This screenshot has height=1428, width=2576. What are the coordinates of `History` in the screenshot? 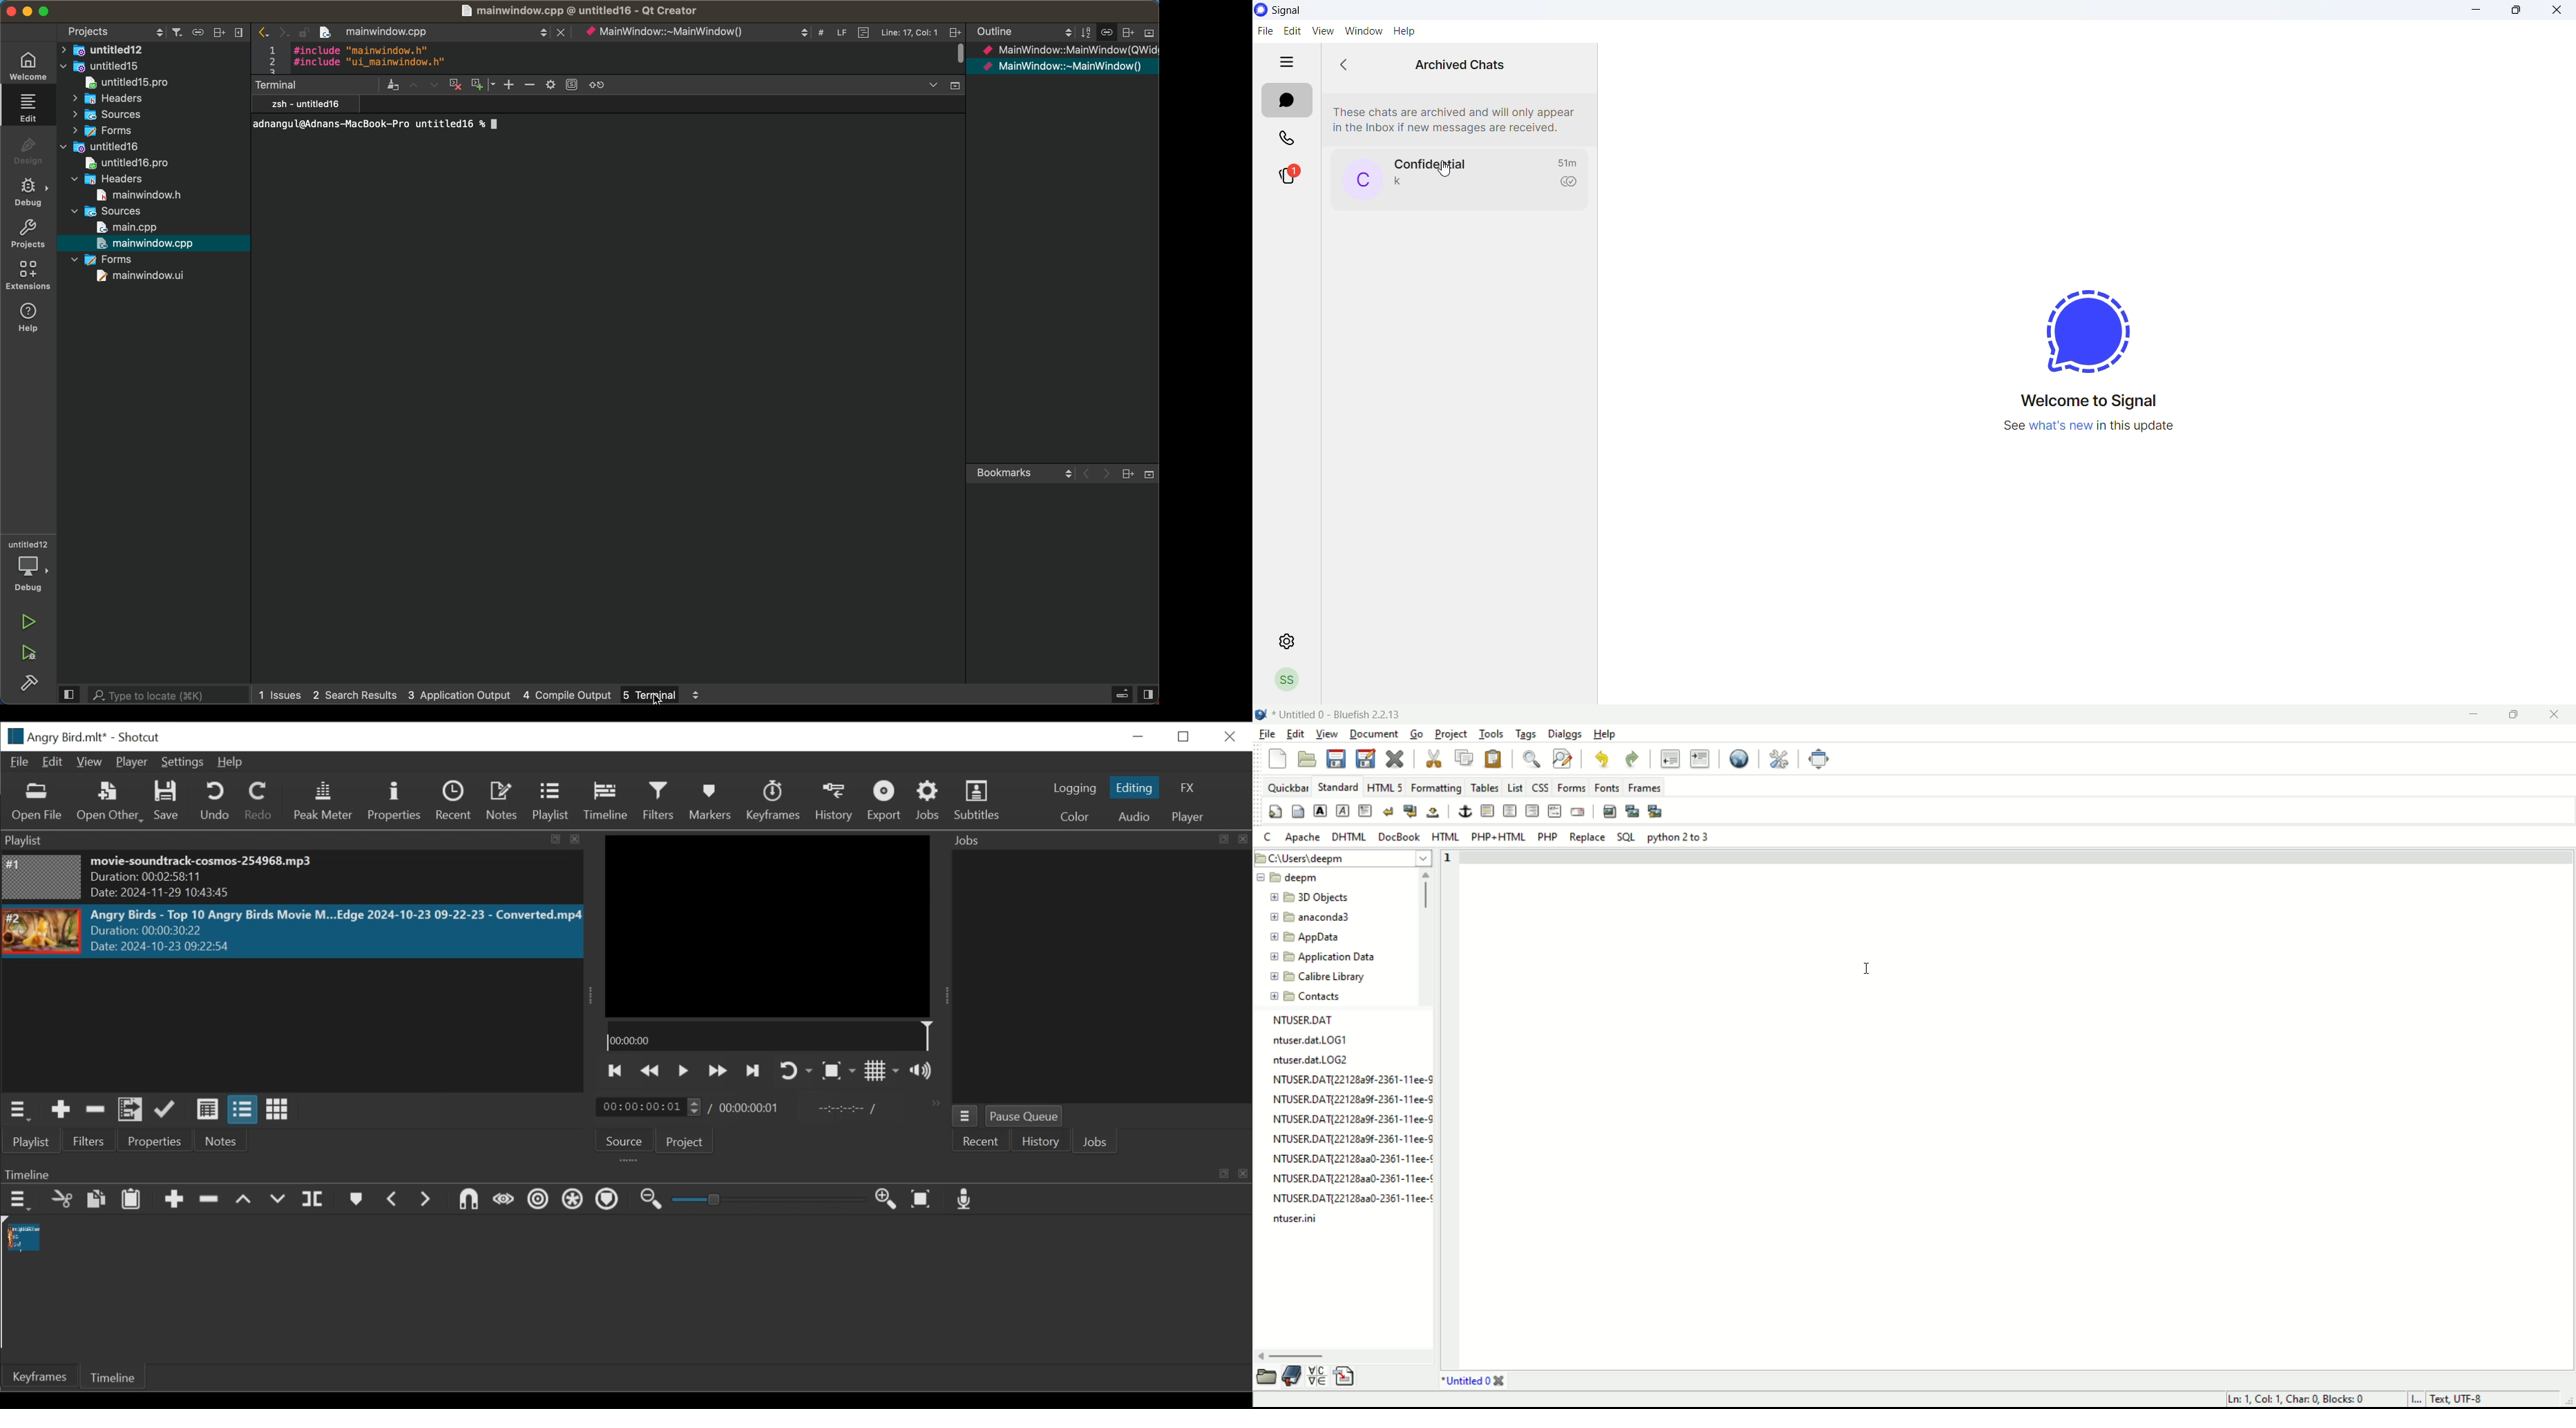 It's located at (1040, 1142).